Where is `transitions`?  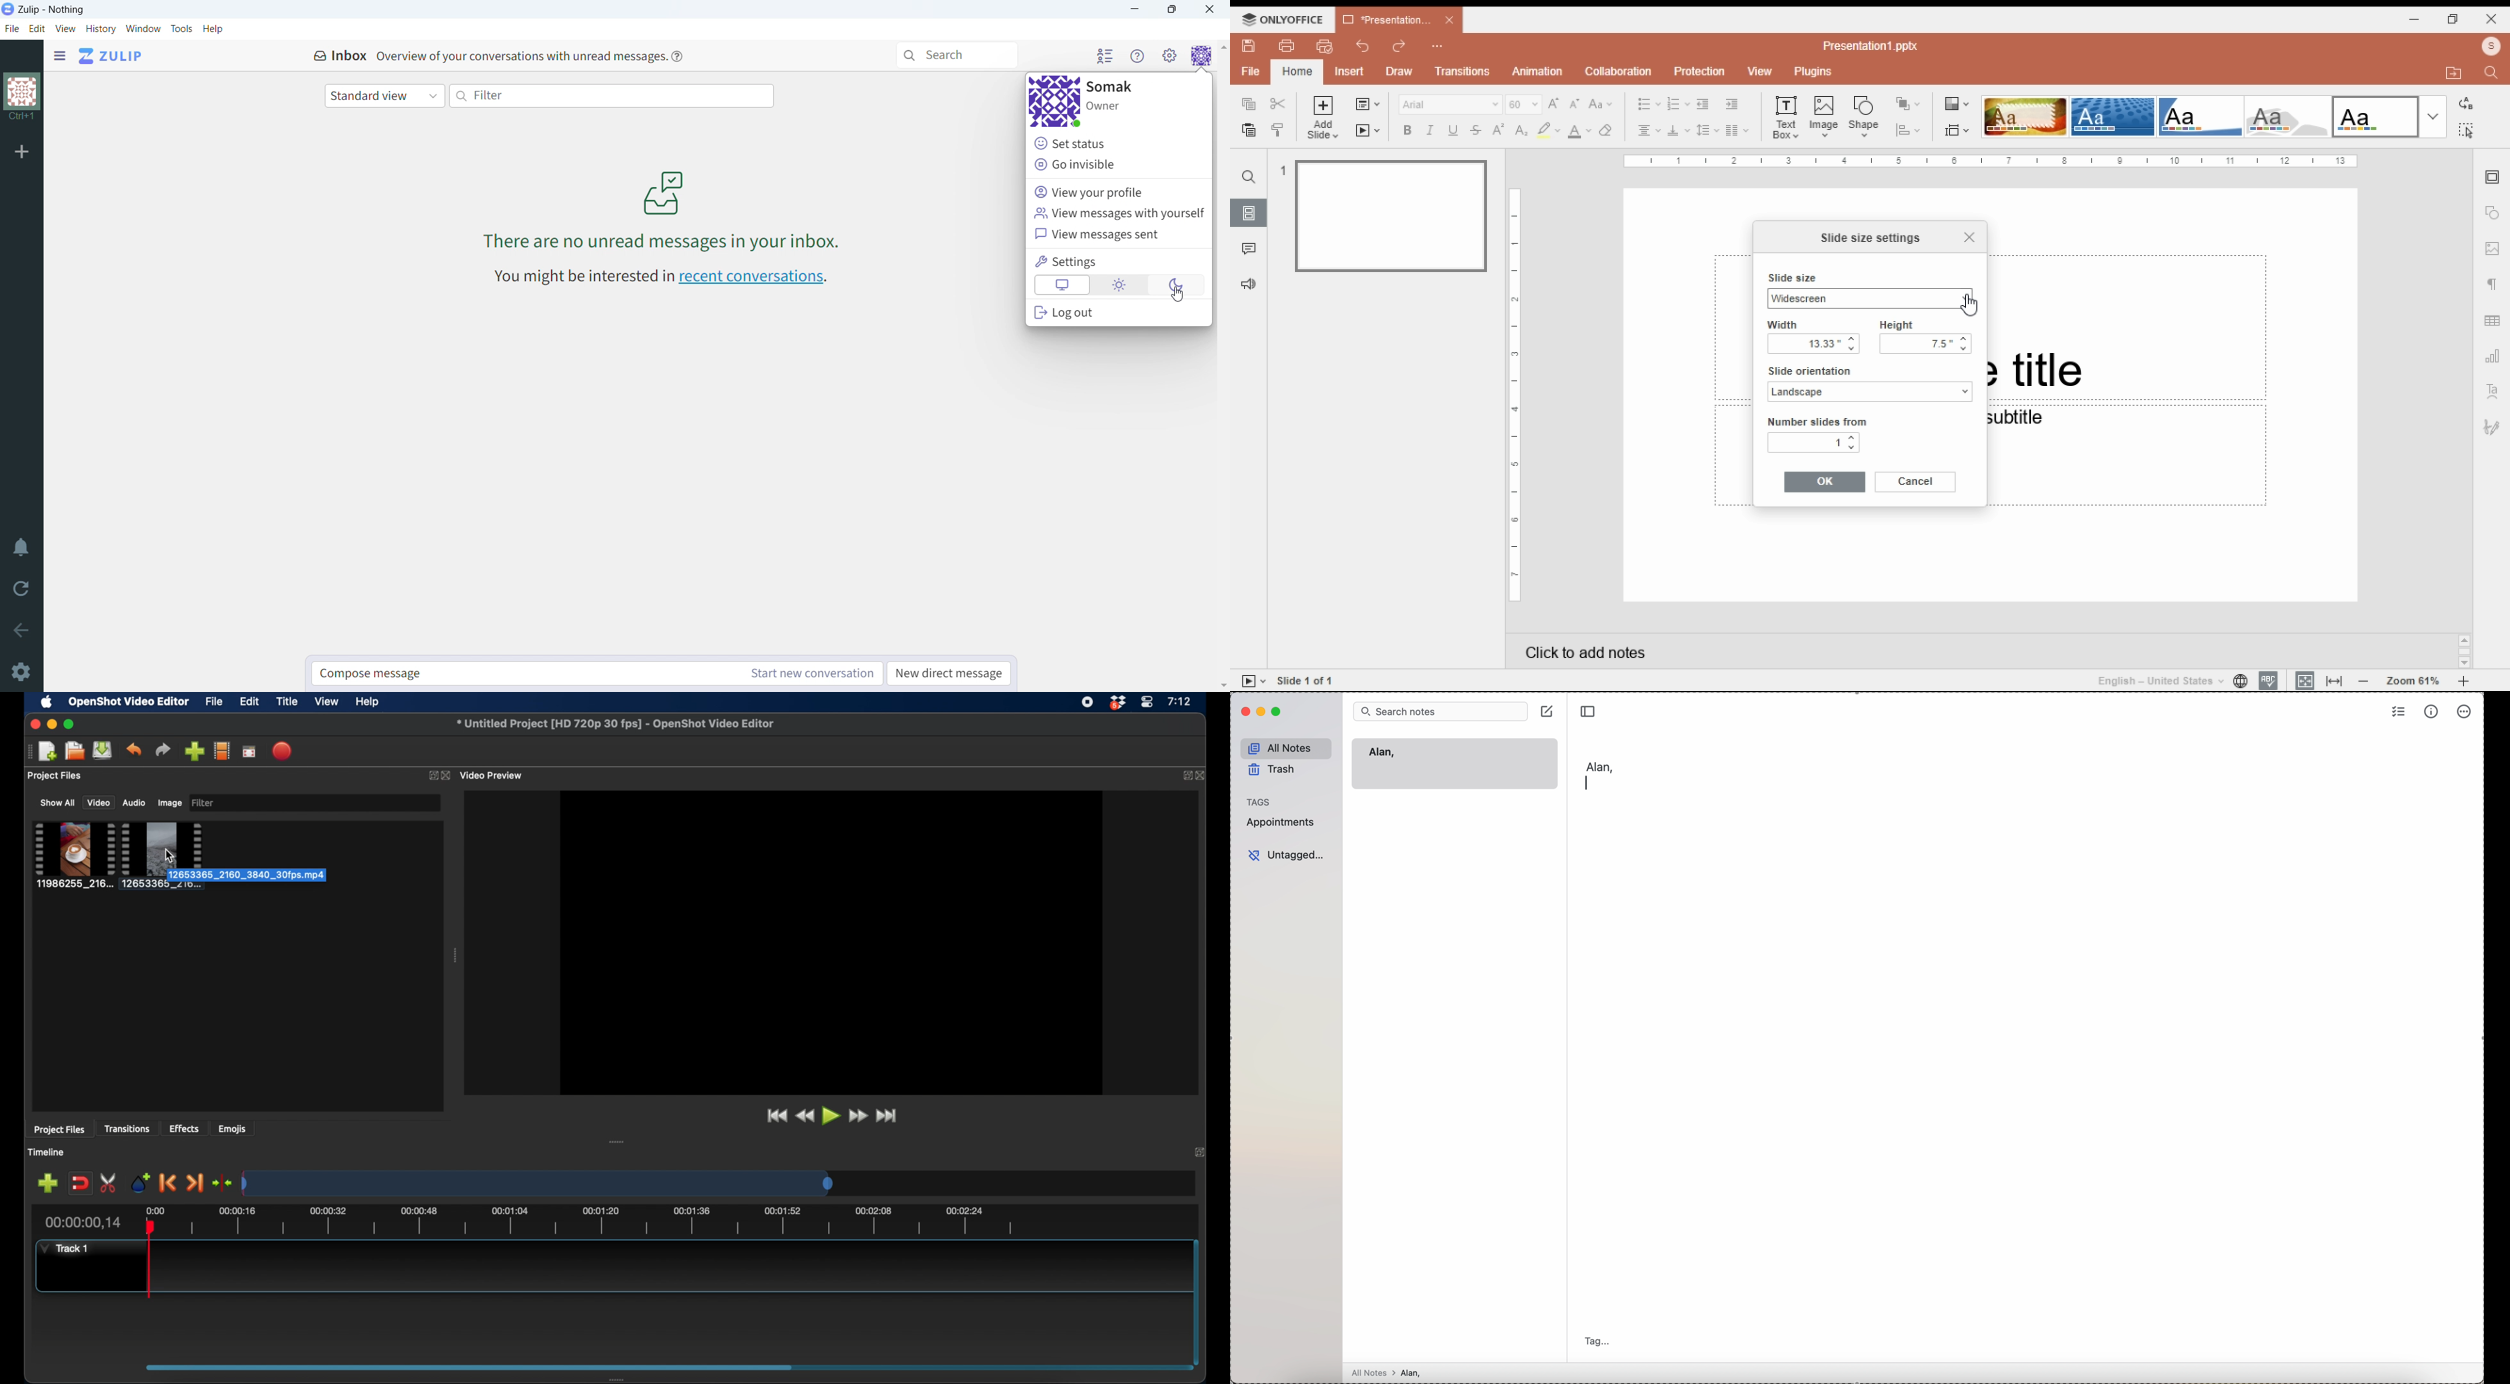 transitions is located at coordinates (1462, 71).